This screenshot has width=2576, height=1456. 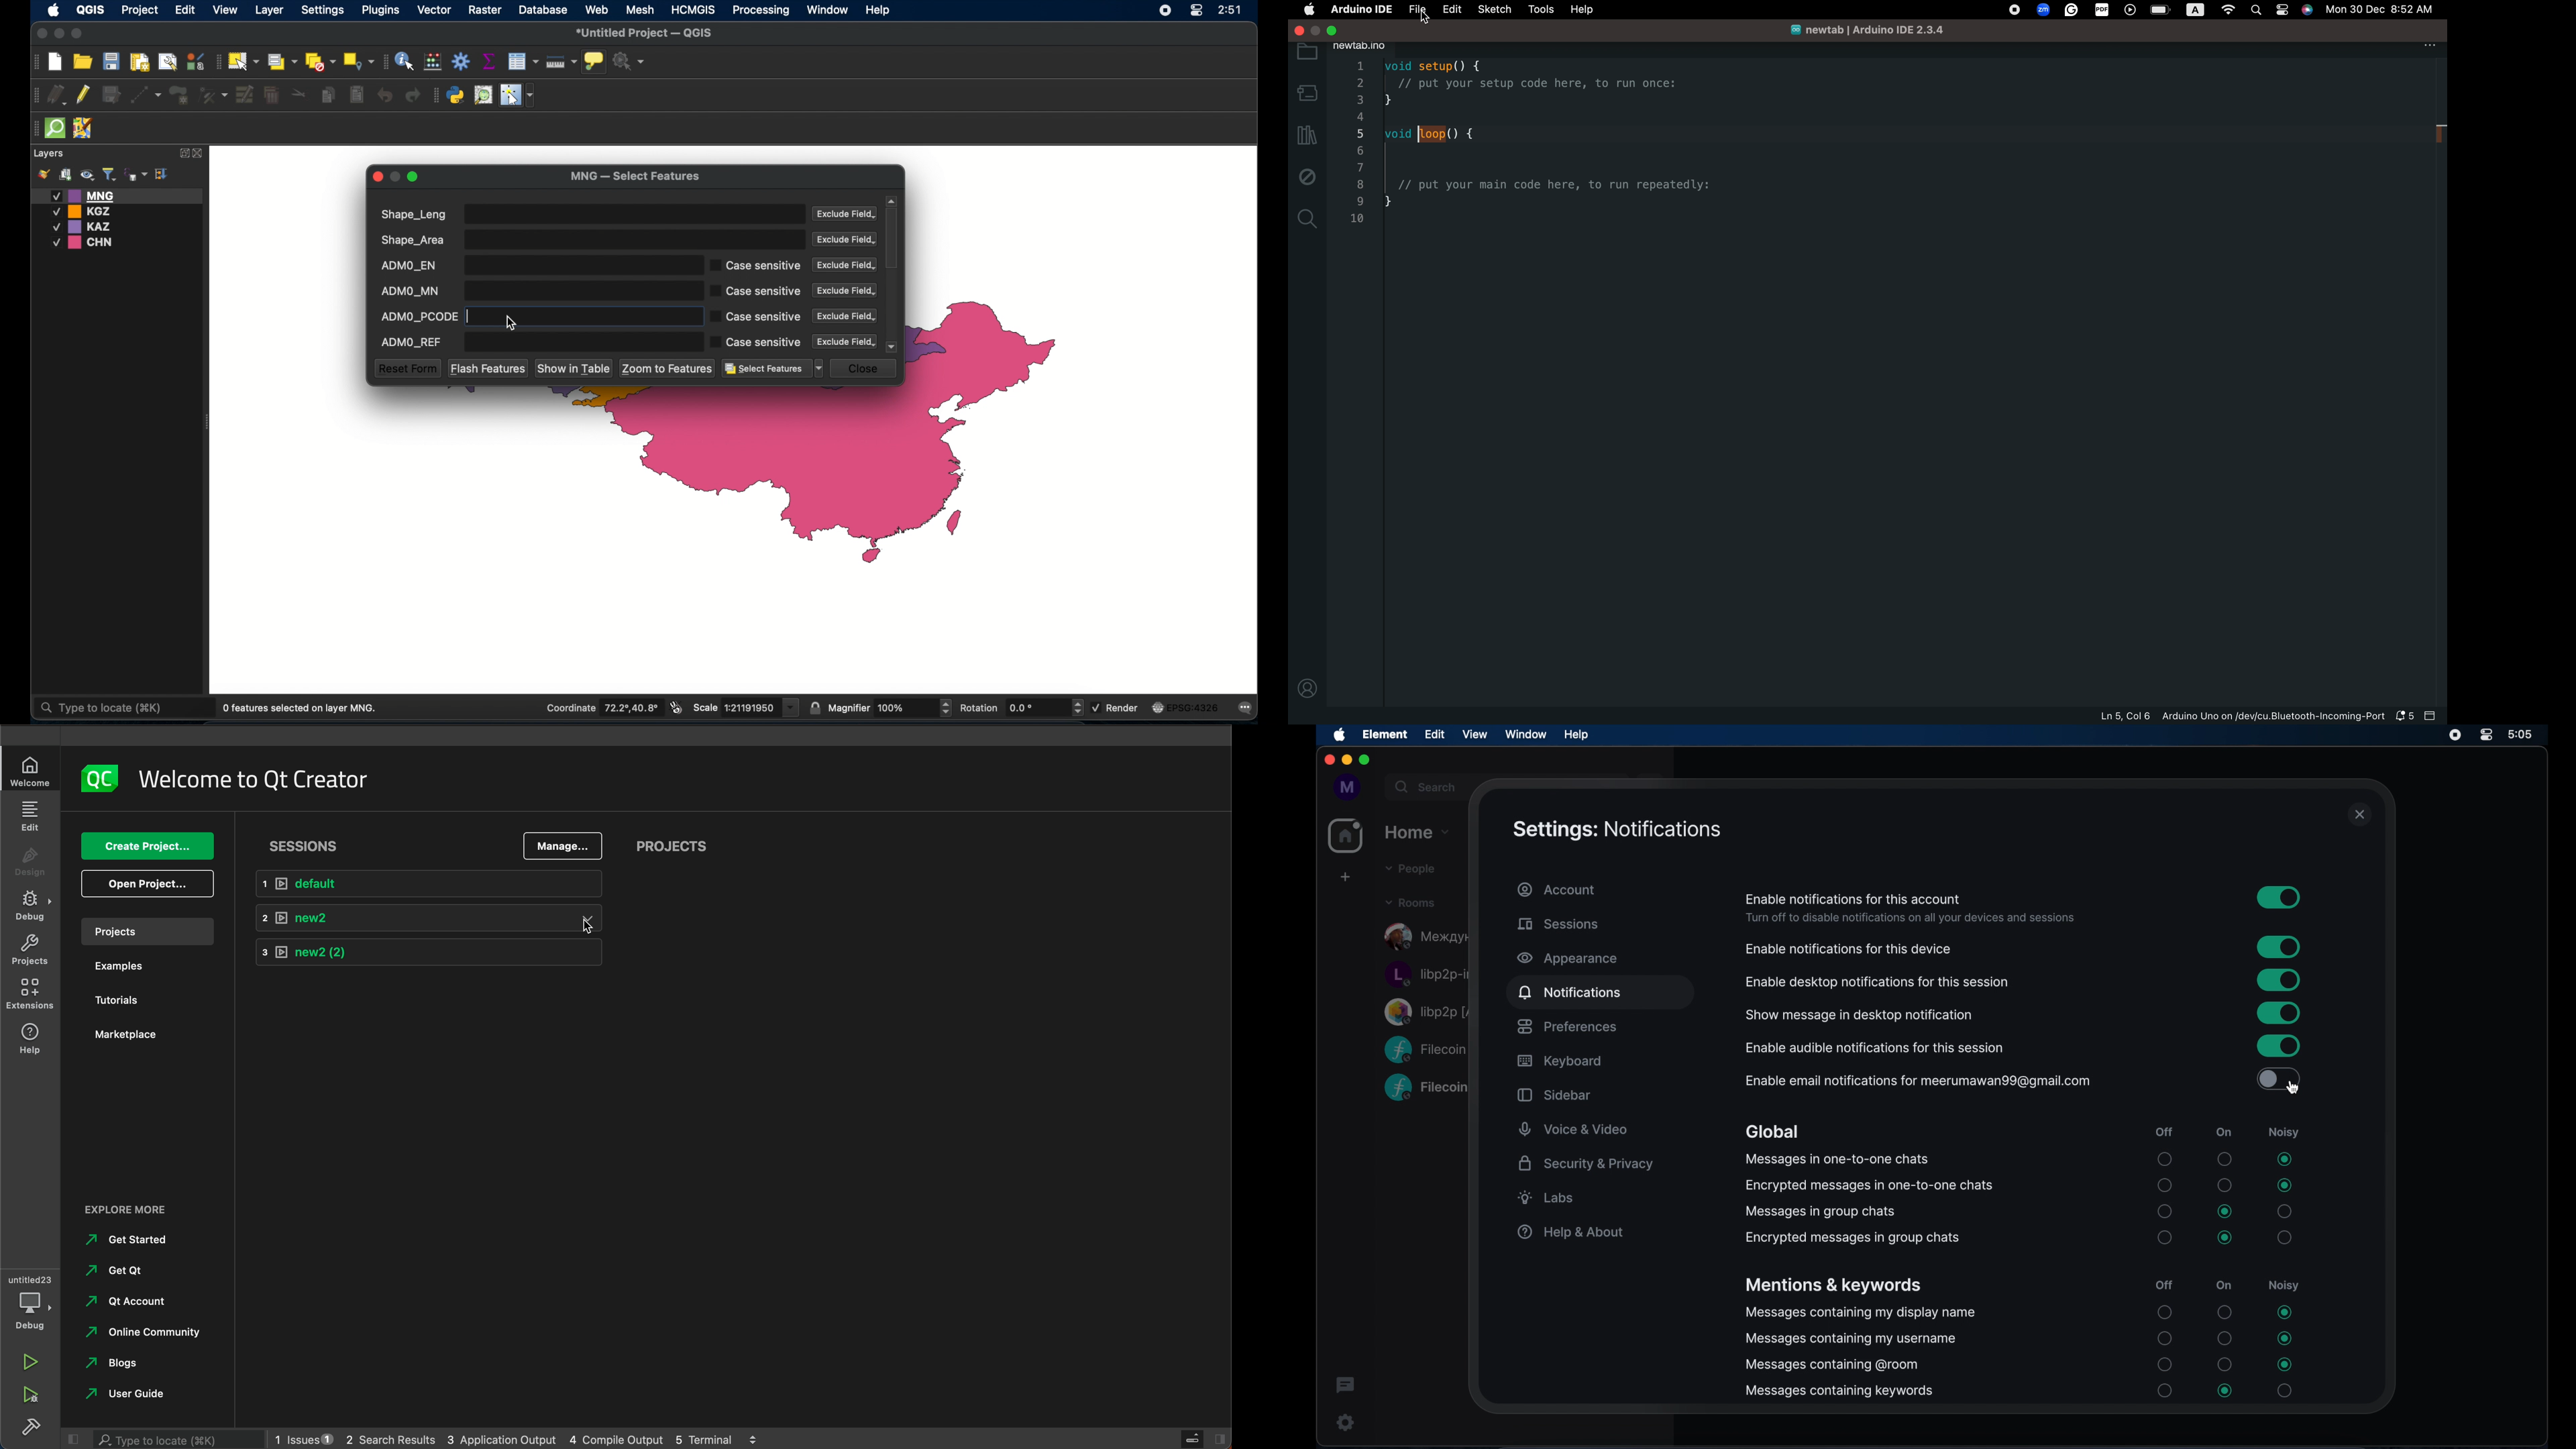 What do you see at coordinates (1576, 734) in the screenshot?
I see `help` at bounding box center [1576, 734].